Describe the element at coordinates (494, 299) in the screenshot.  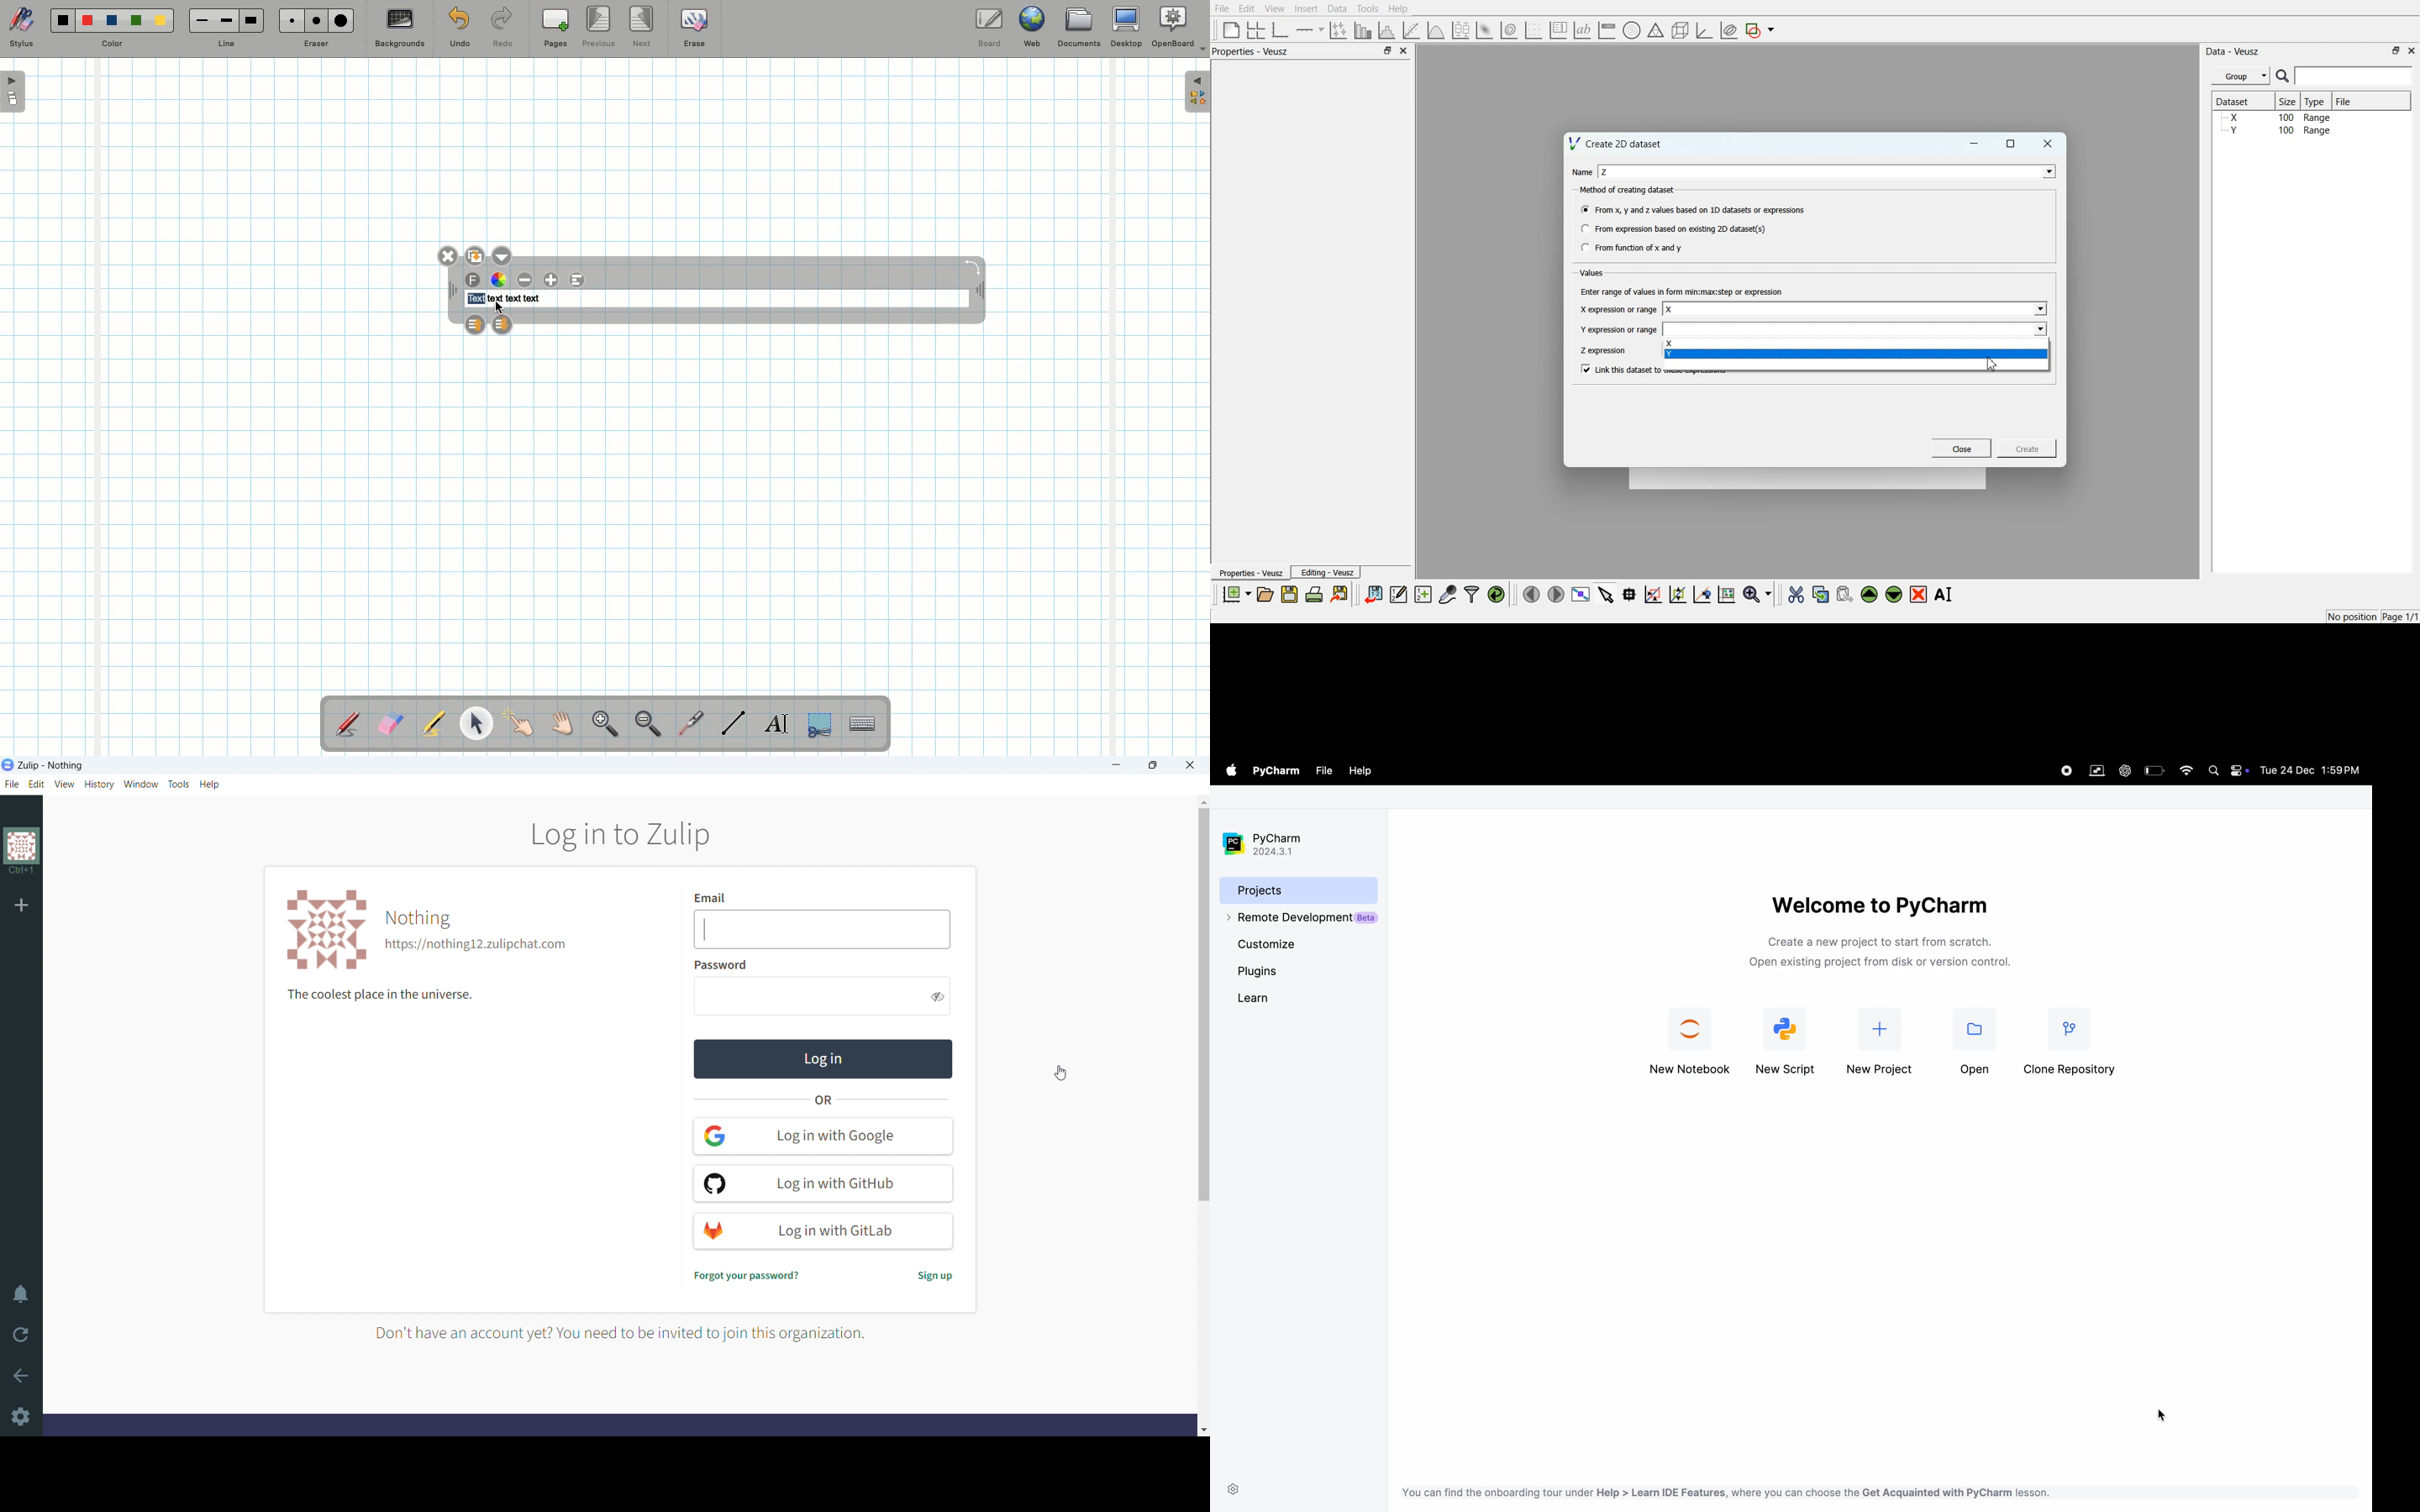
I see `text` at that location.